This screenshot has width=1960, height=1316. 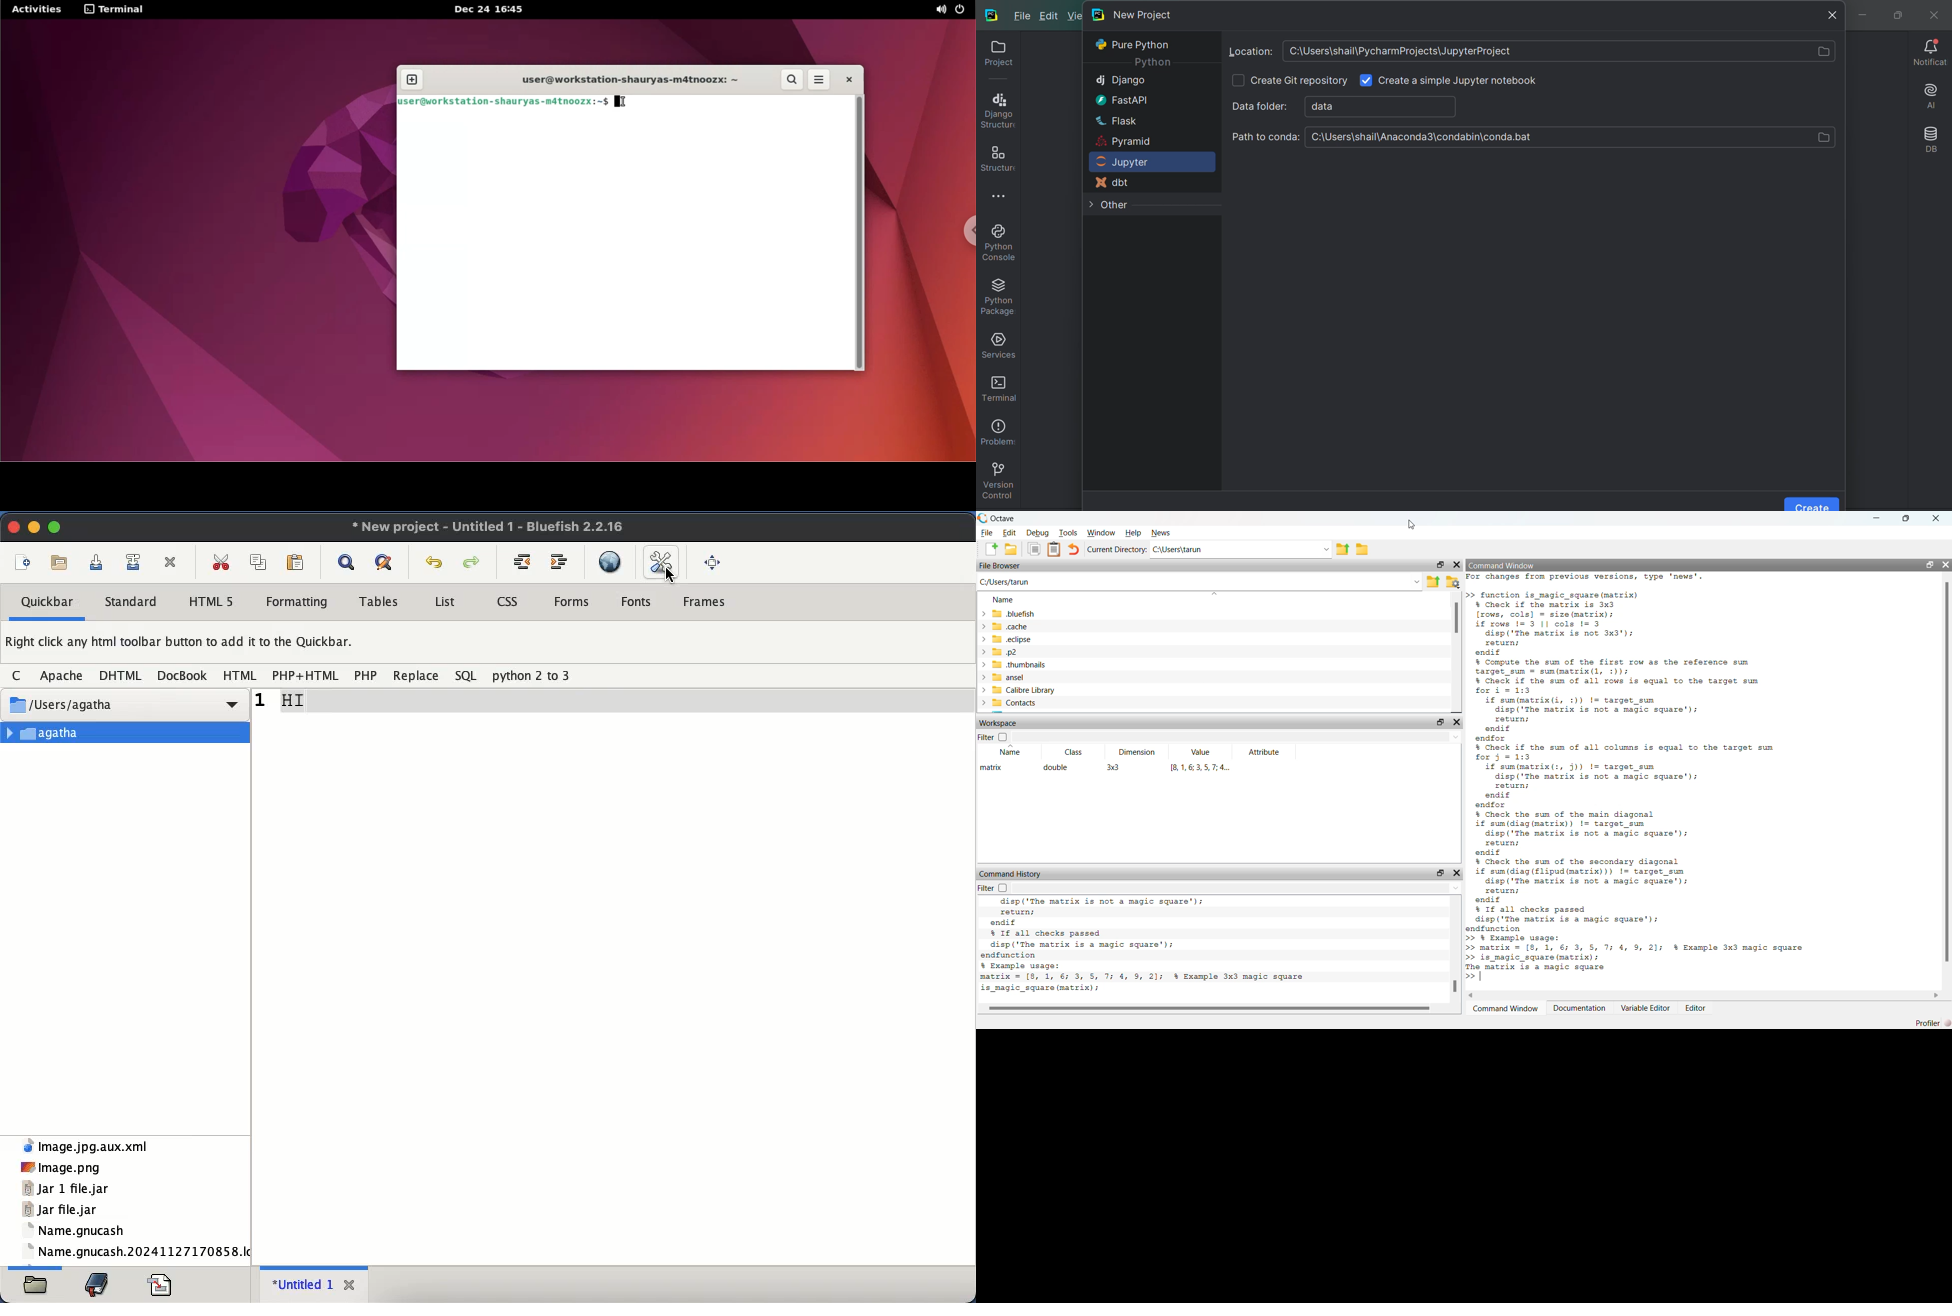 What do you see at coordinates (98, 562) in the screenshot?
I see `save current file` at bounding box center [98, 562].